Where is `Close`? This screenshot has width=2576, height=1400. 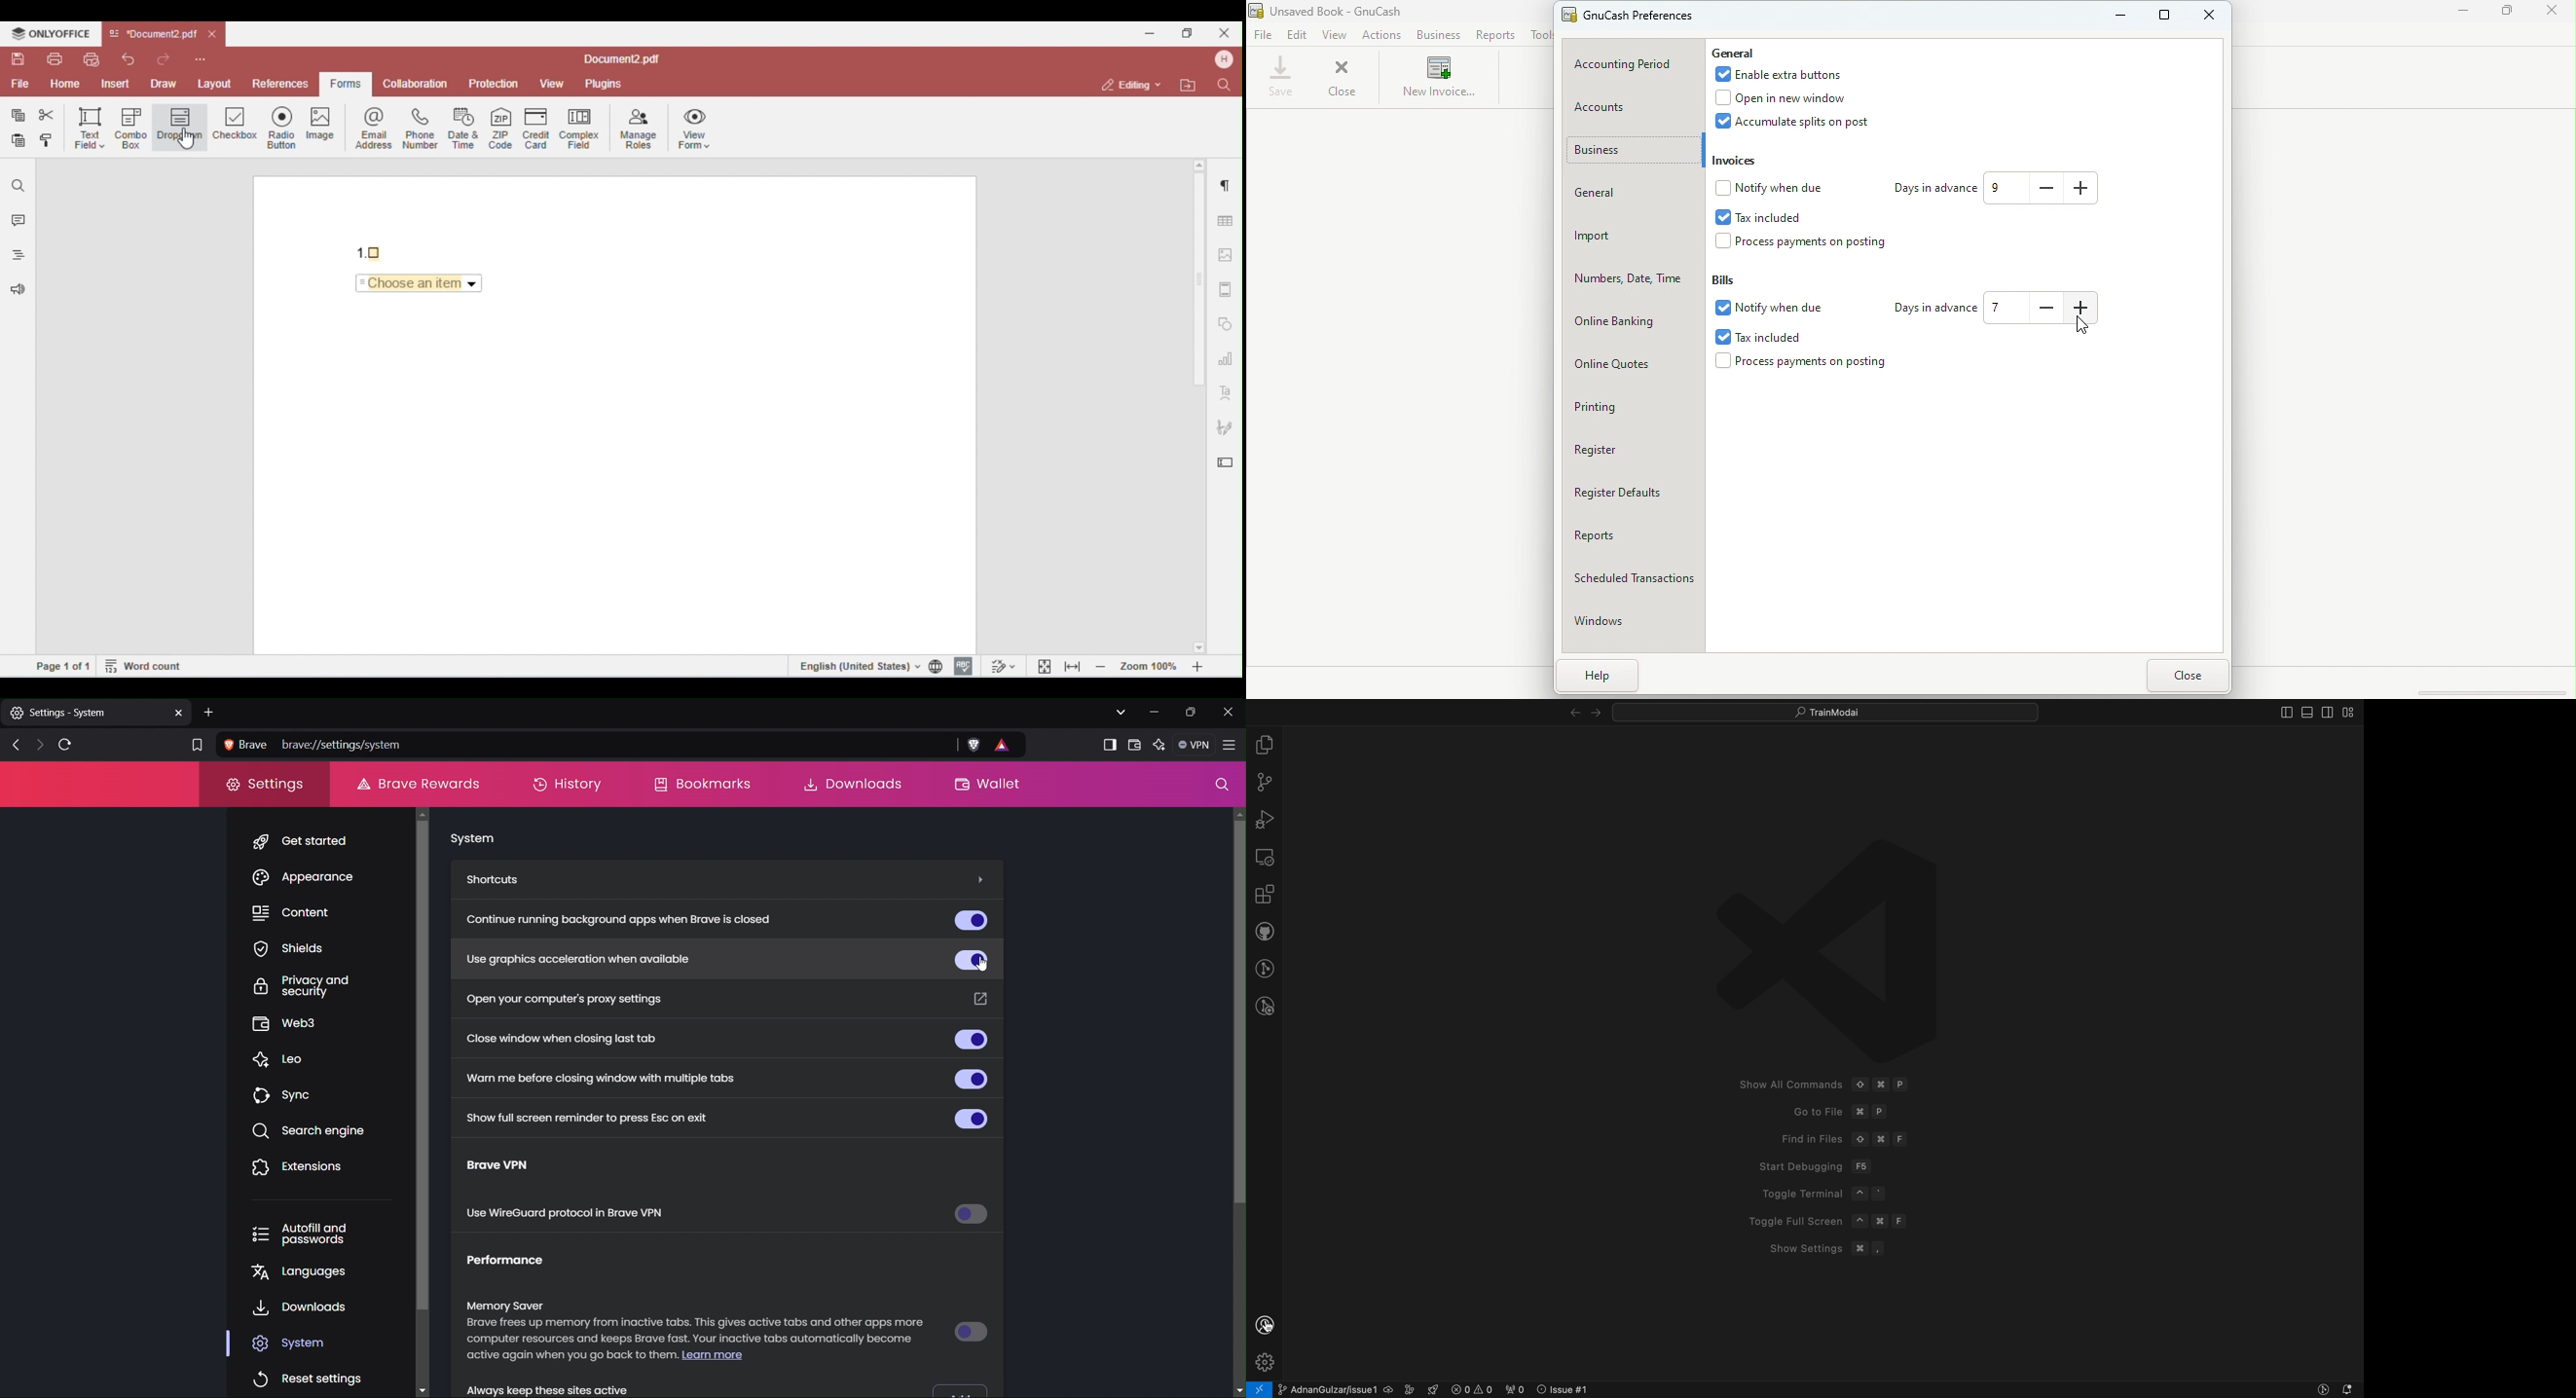
Close is located at coordinates (1231, 712).